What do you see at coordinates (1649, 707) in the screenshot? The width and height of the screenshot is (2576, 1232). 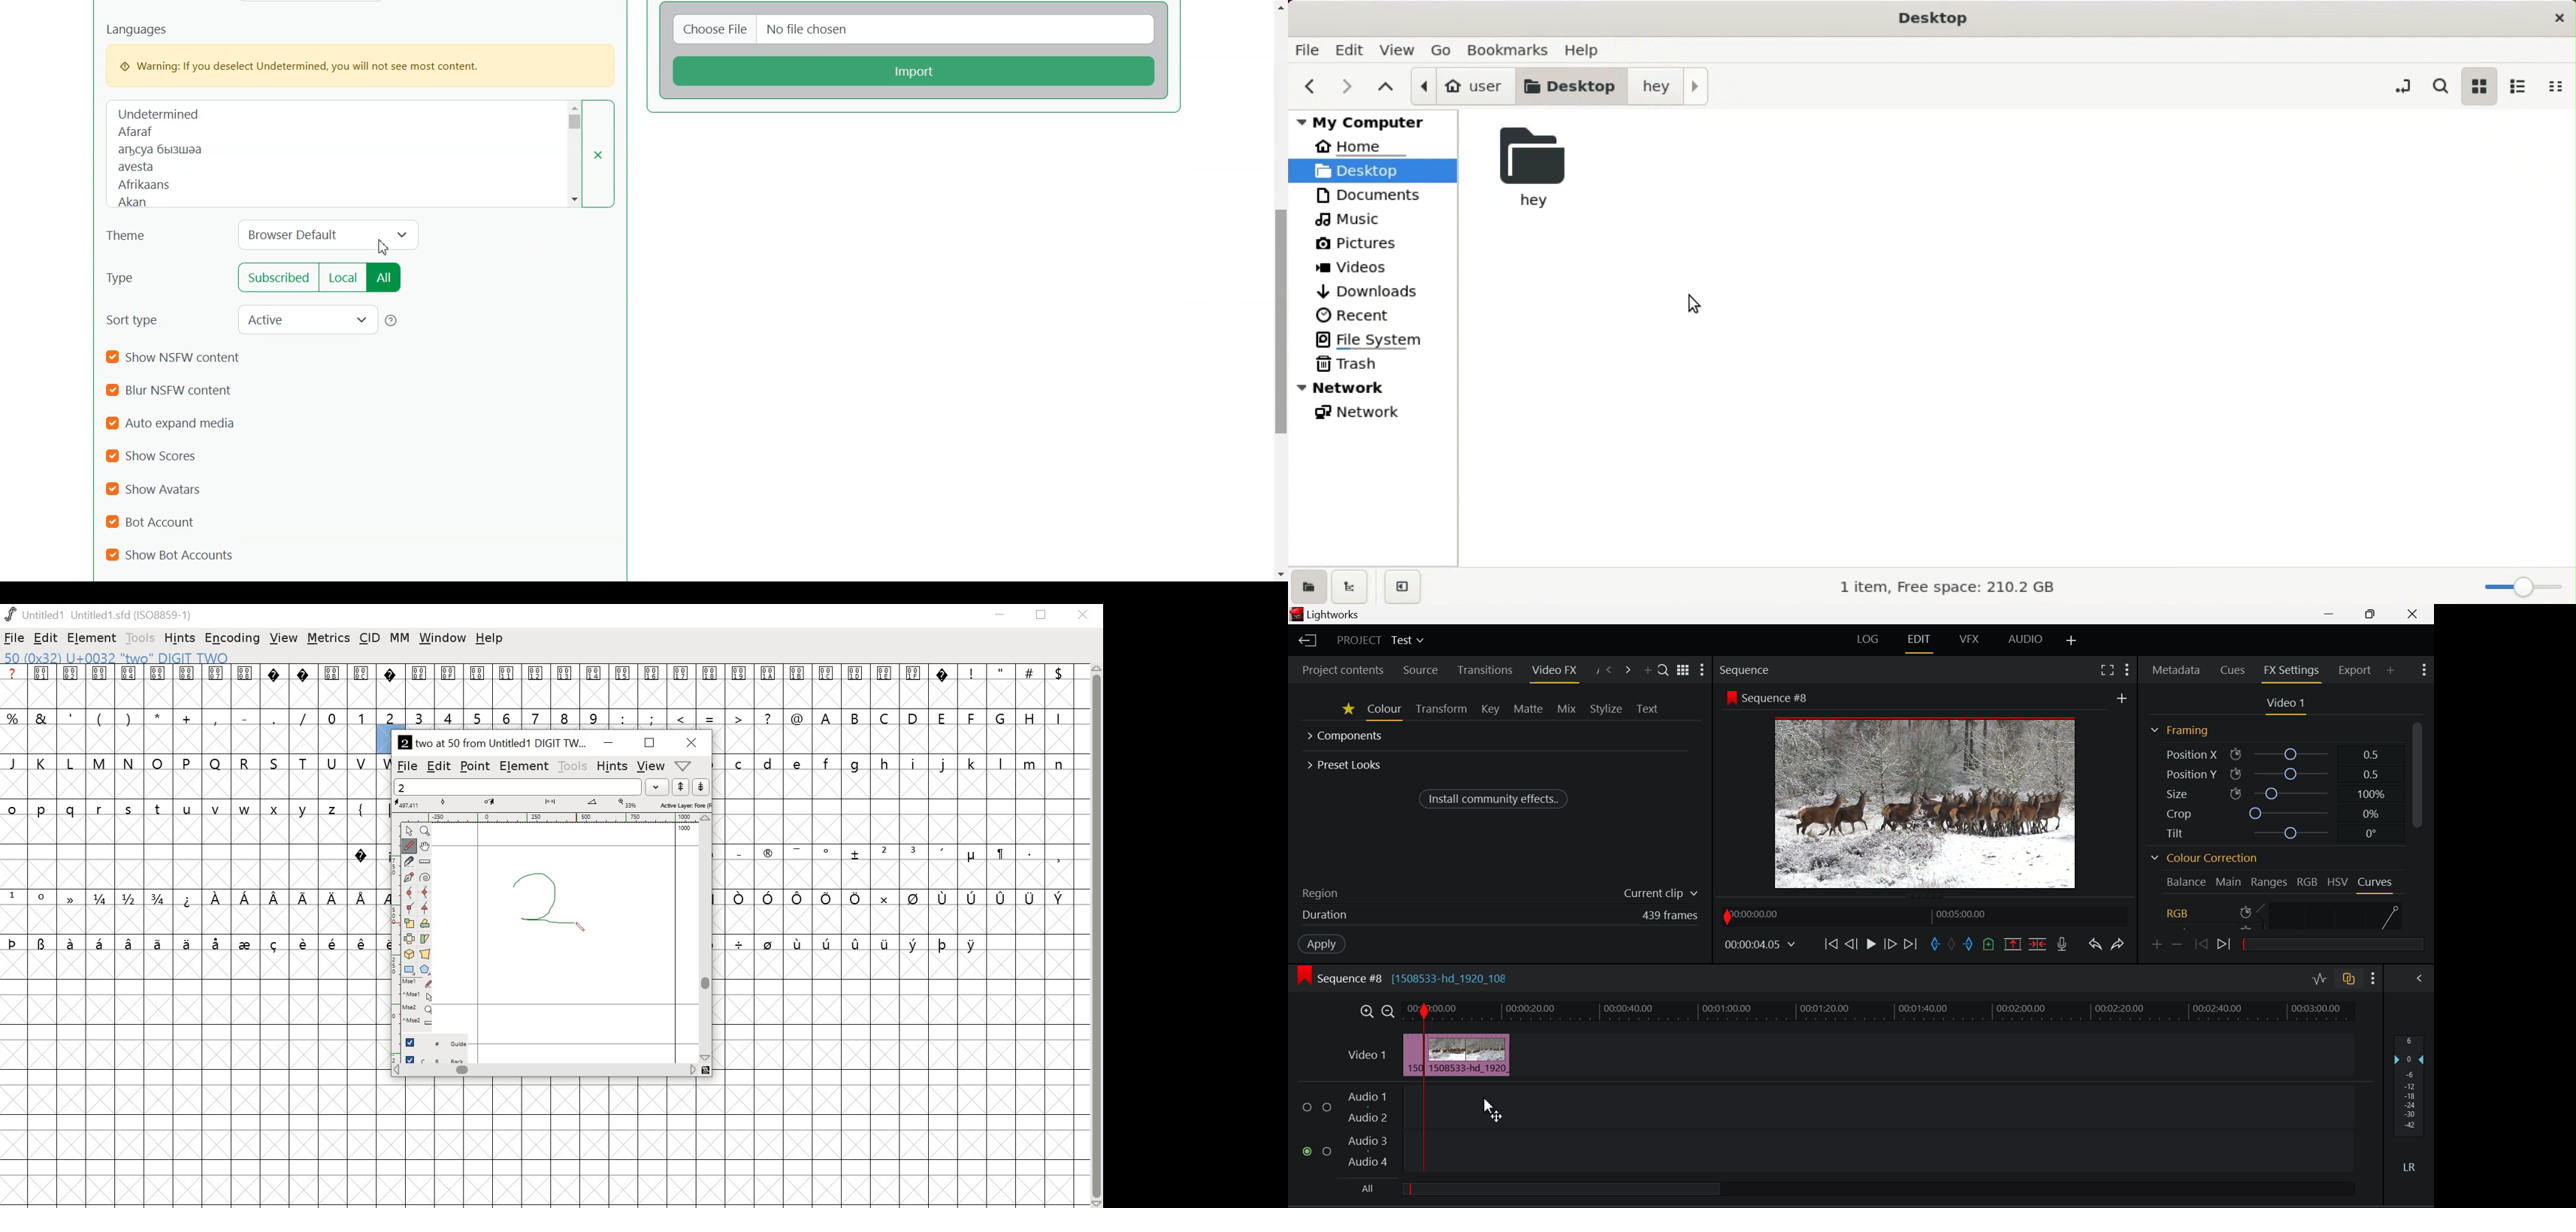 I see `Text` at bounding box center [1649, 707].